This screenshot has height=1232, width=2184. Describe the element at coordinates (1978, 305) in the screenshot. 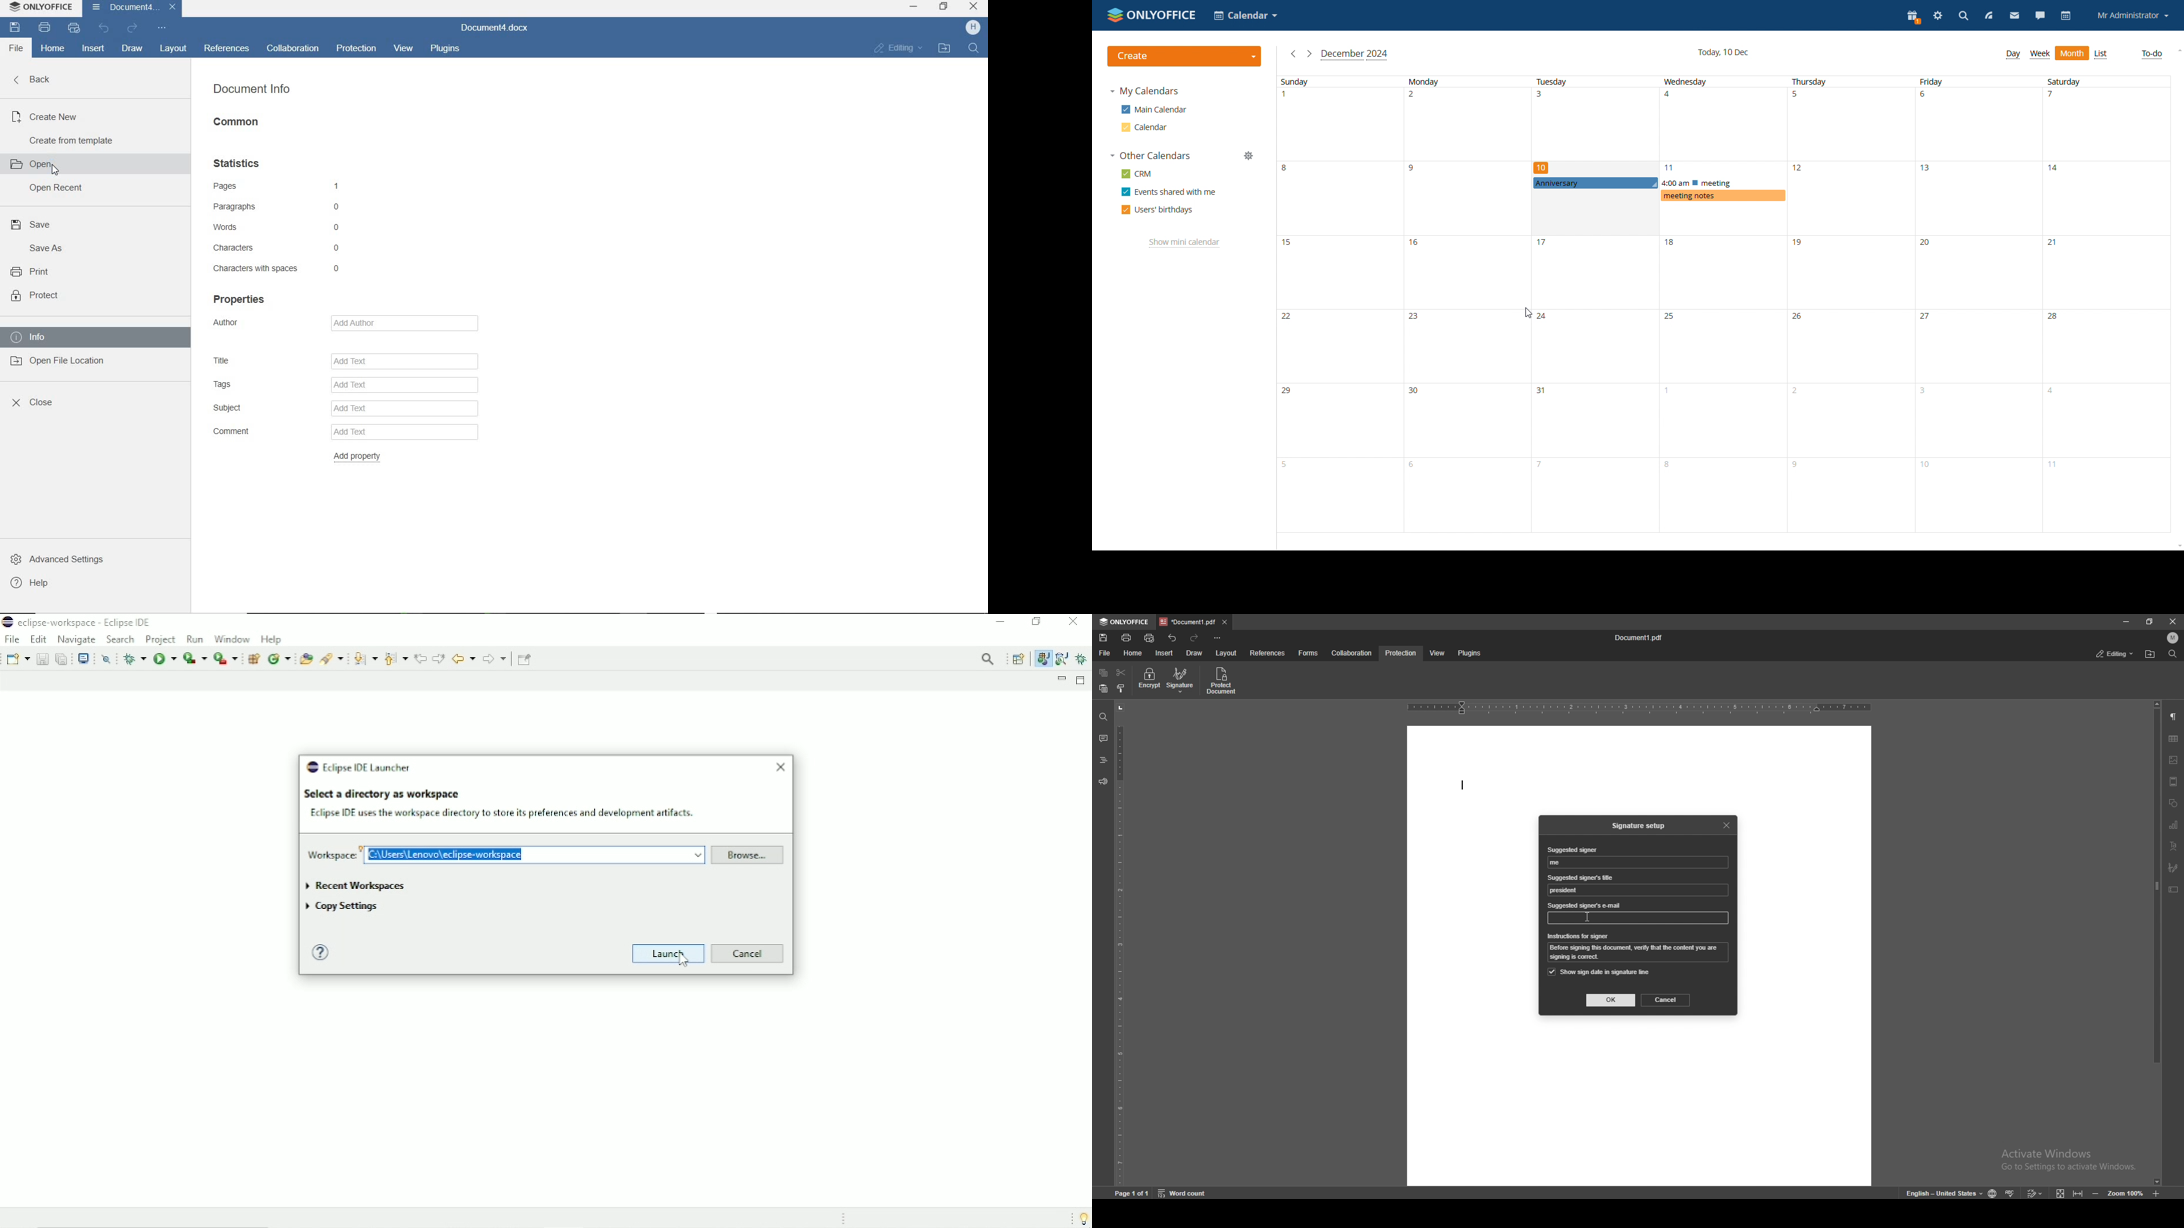

I see `friday` at that location.